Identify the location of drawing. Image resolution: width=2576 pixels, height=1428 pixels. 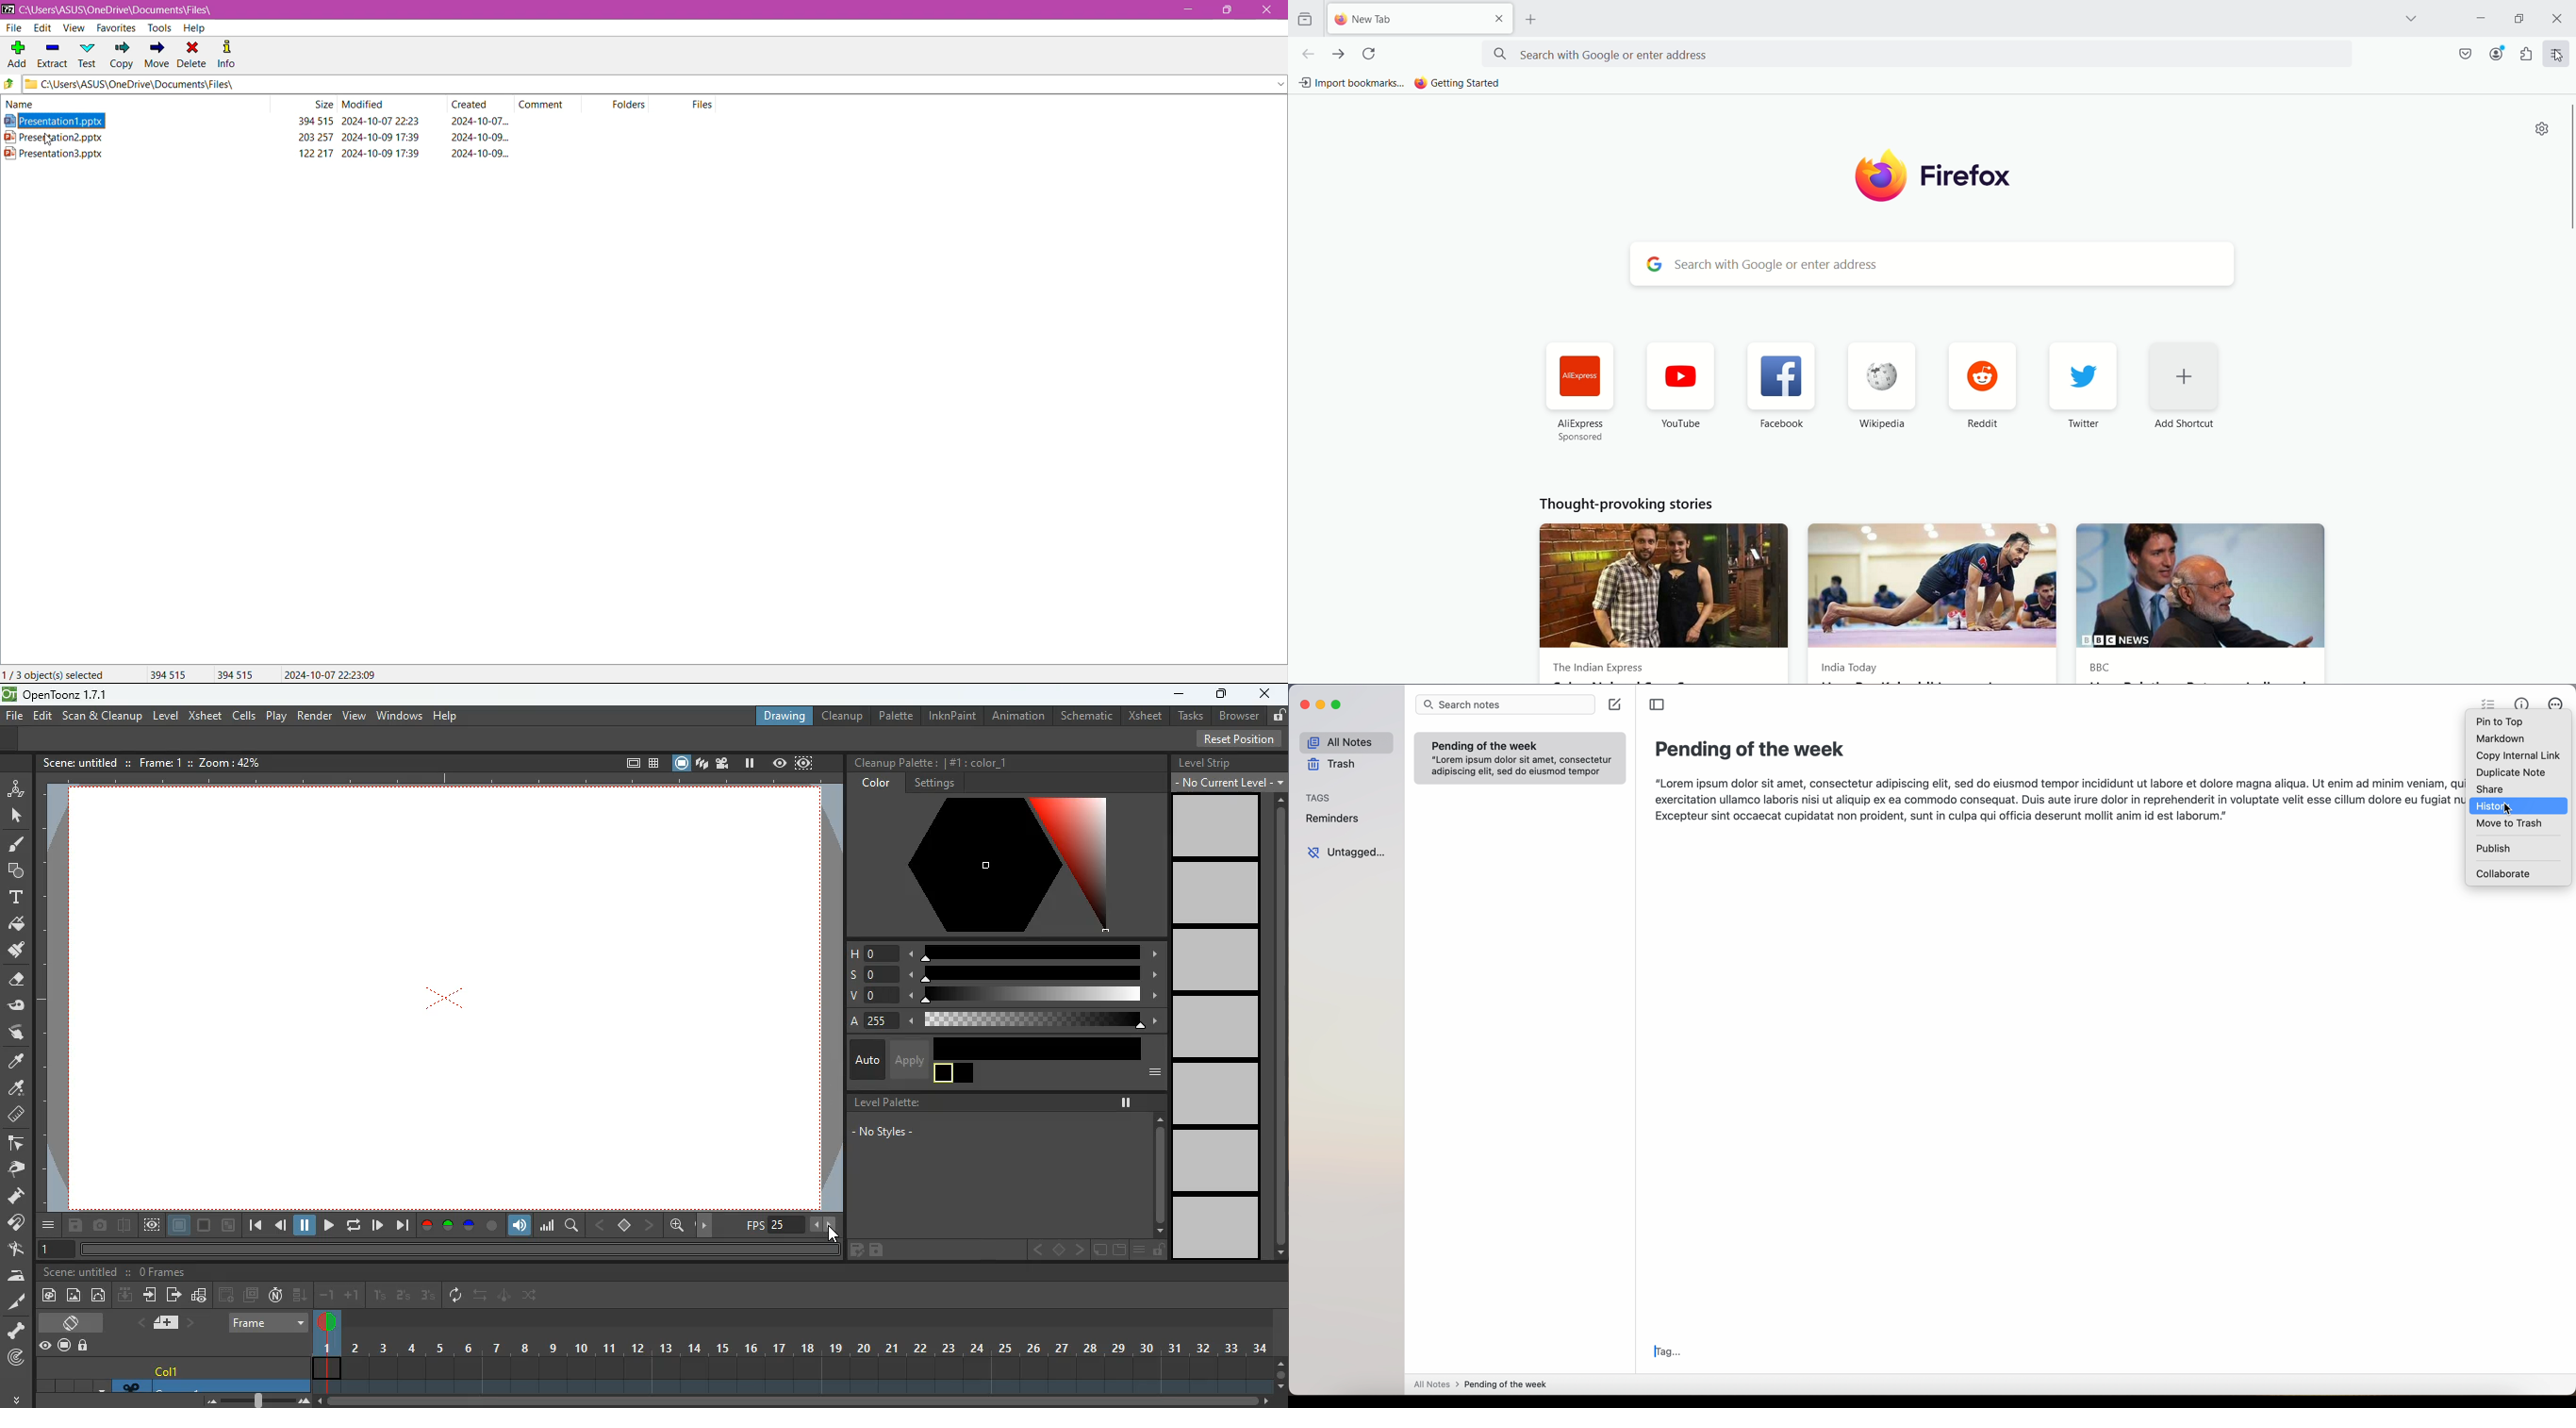
(784, 717).